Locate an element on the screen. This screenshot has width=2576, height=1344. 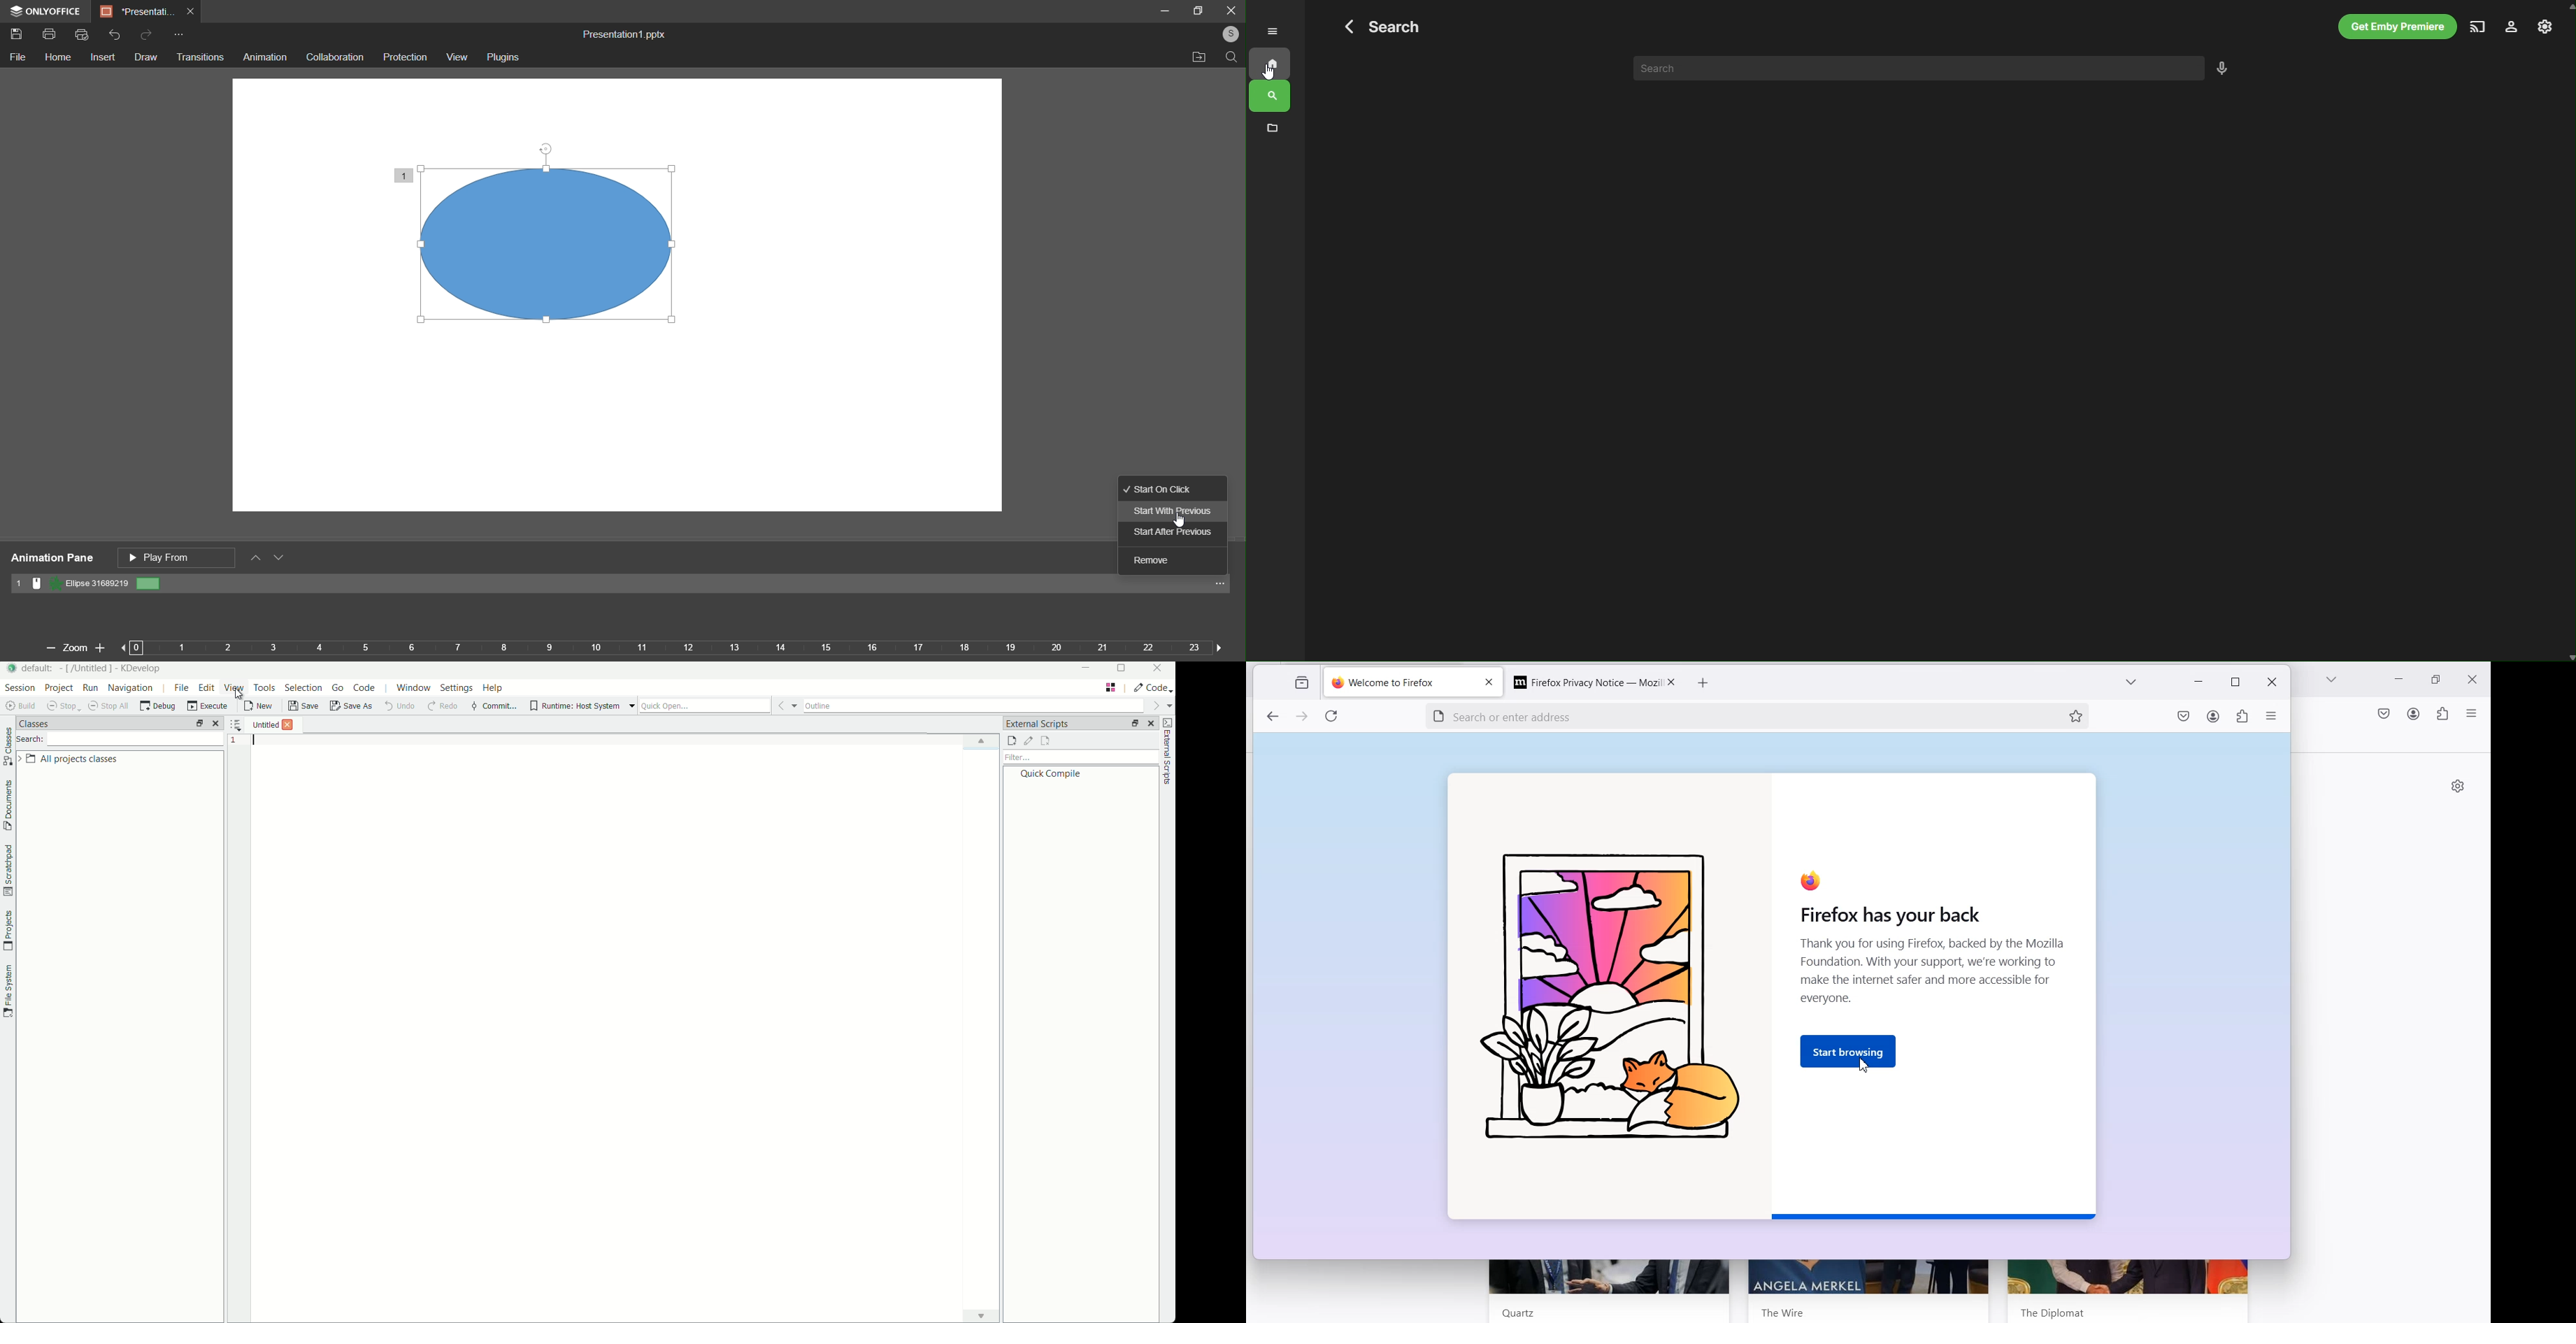
save is located at coordinates (301, 706).